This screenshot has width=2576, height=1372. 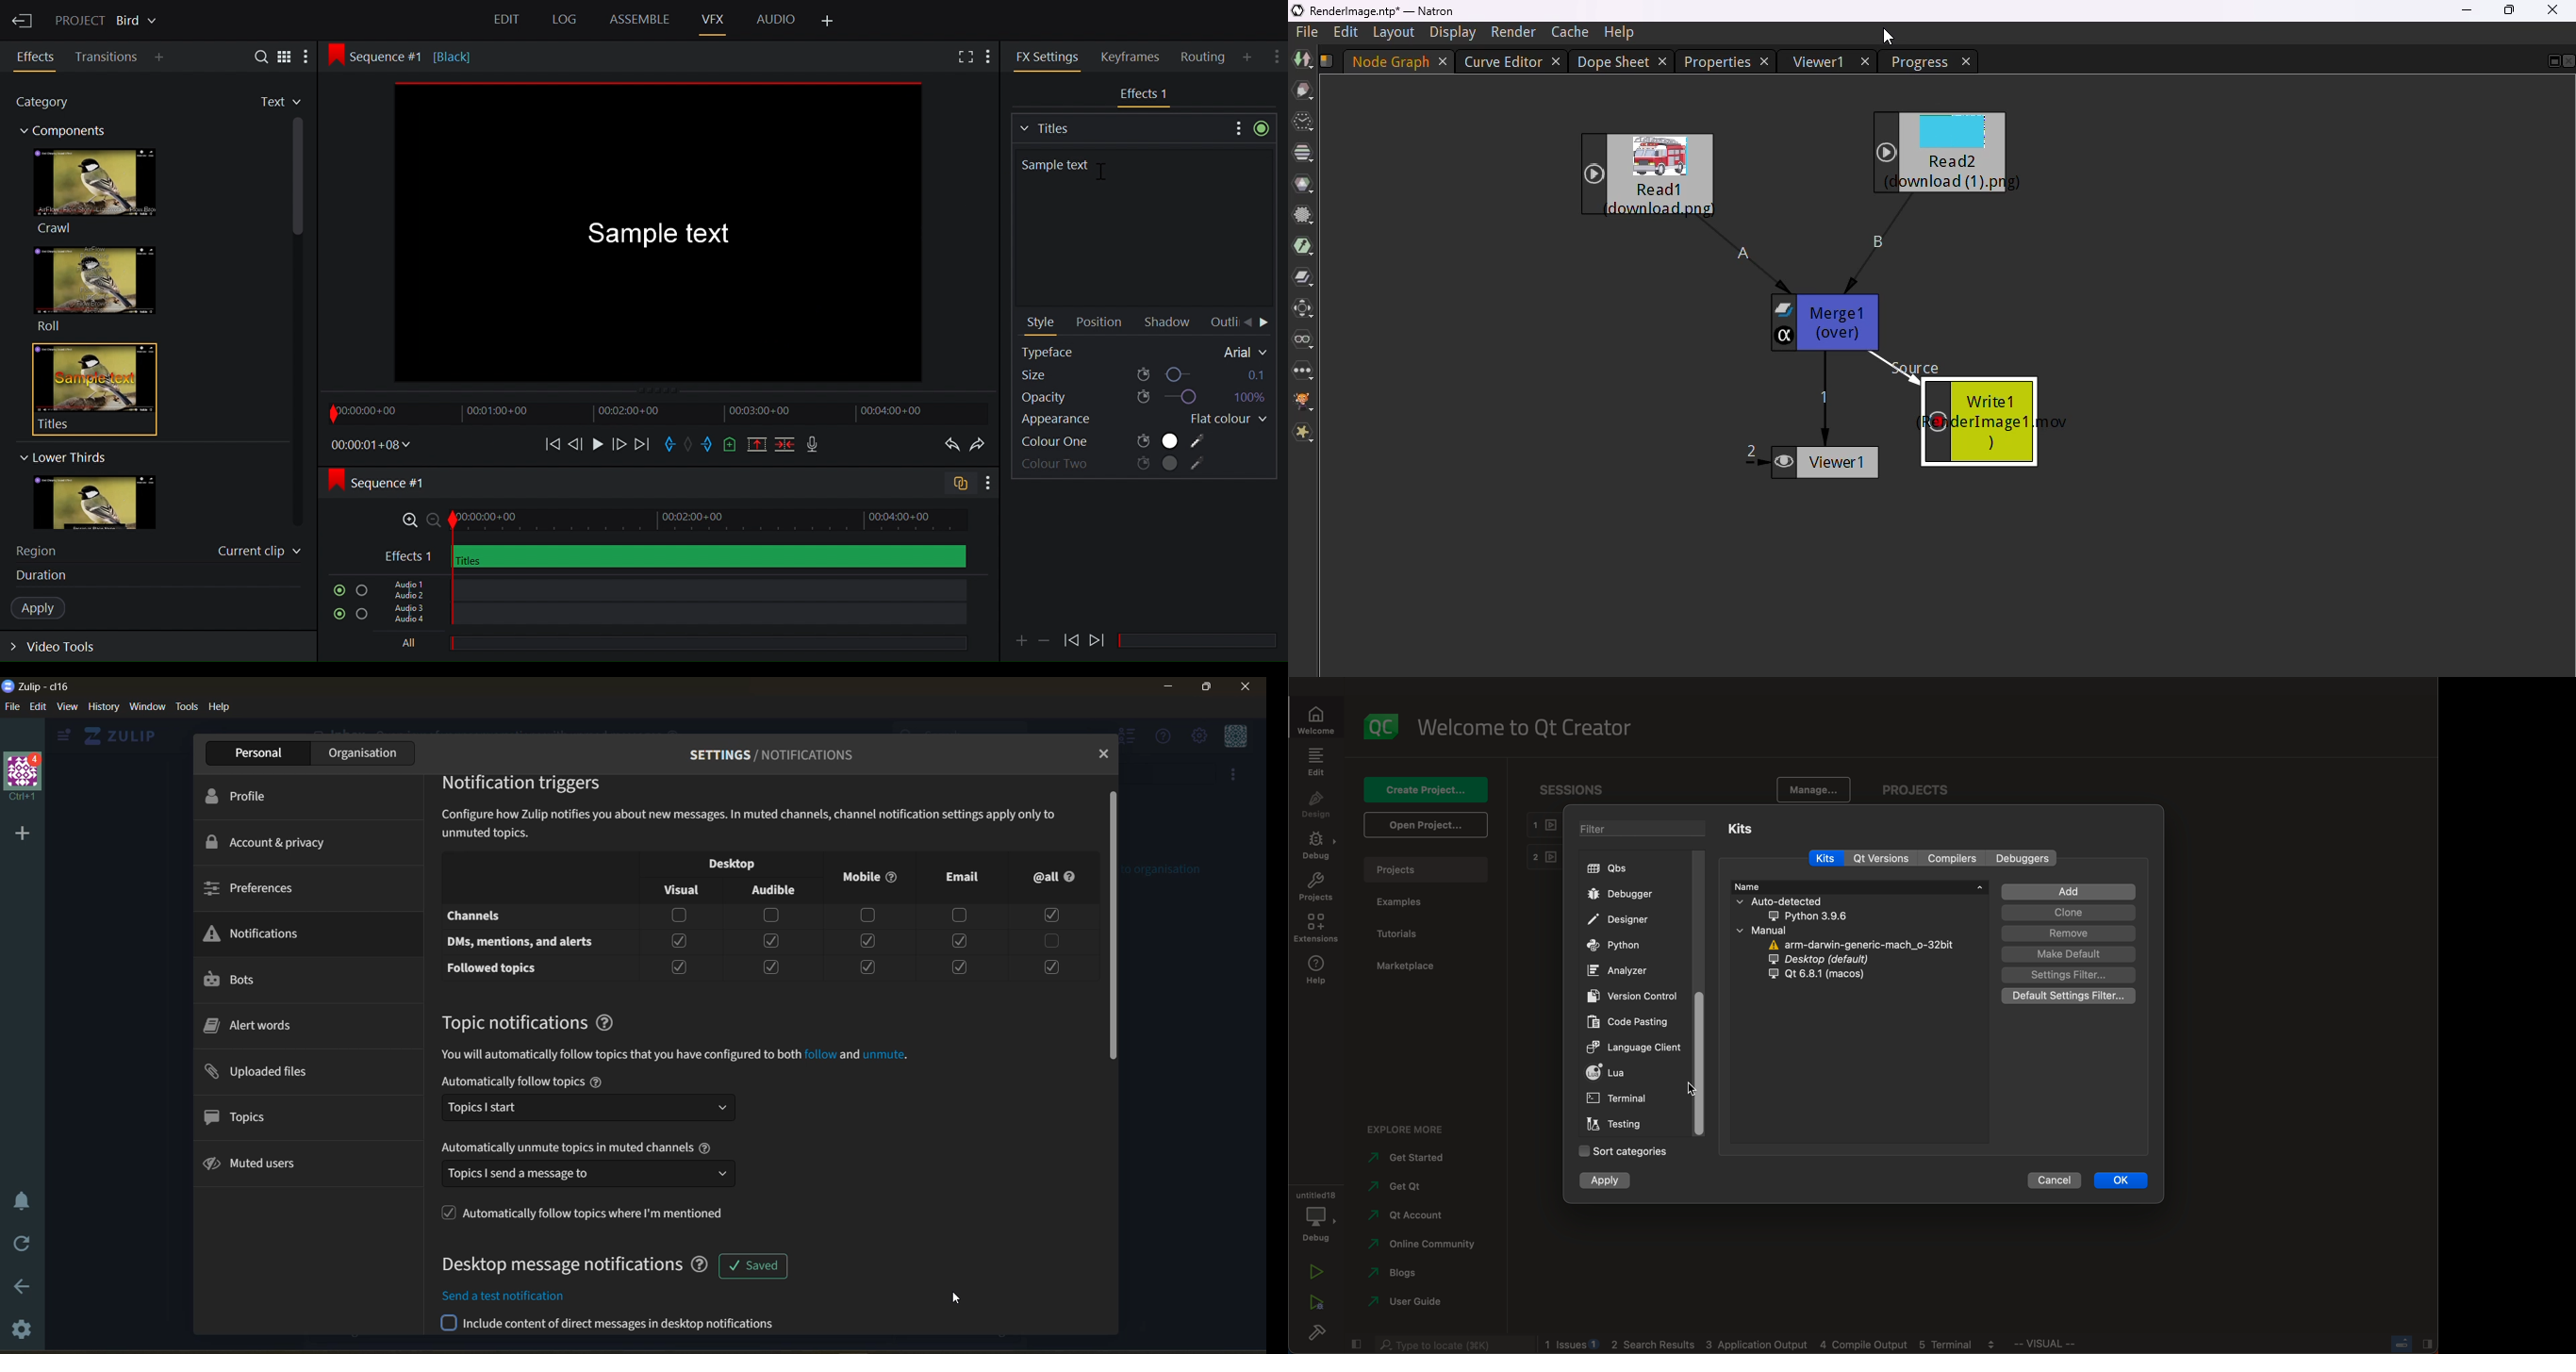 I want to click on bots, so click(x=242, y=980).